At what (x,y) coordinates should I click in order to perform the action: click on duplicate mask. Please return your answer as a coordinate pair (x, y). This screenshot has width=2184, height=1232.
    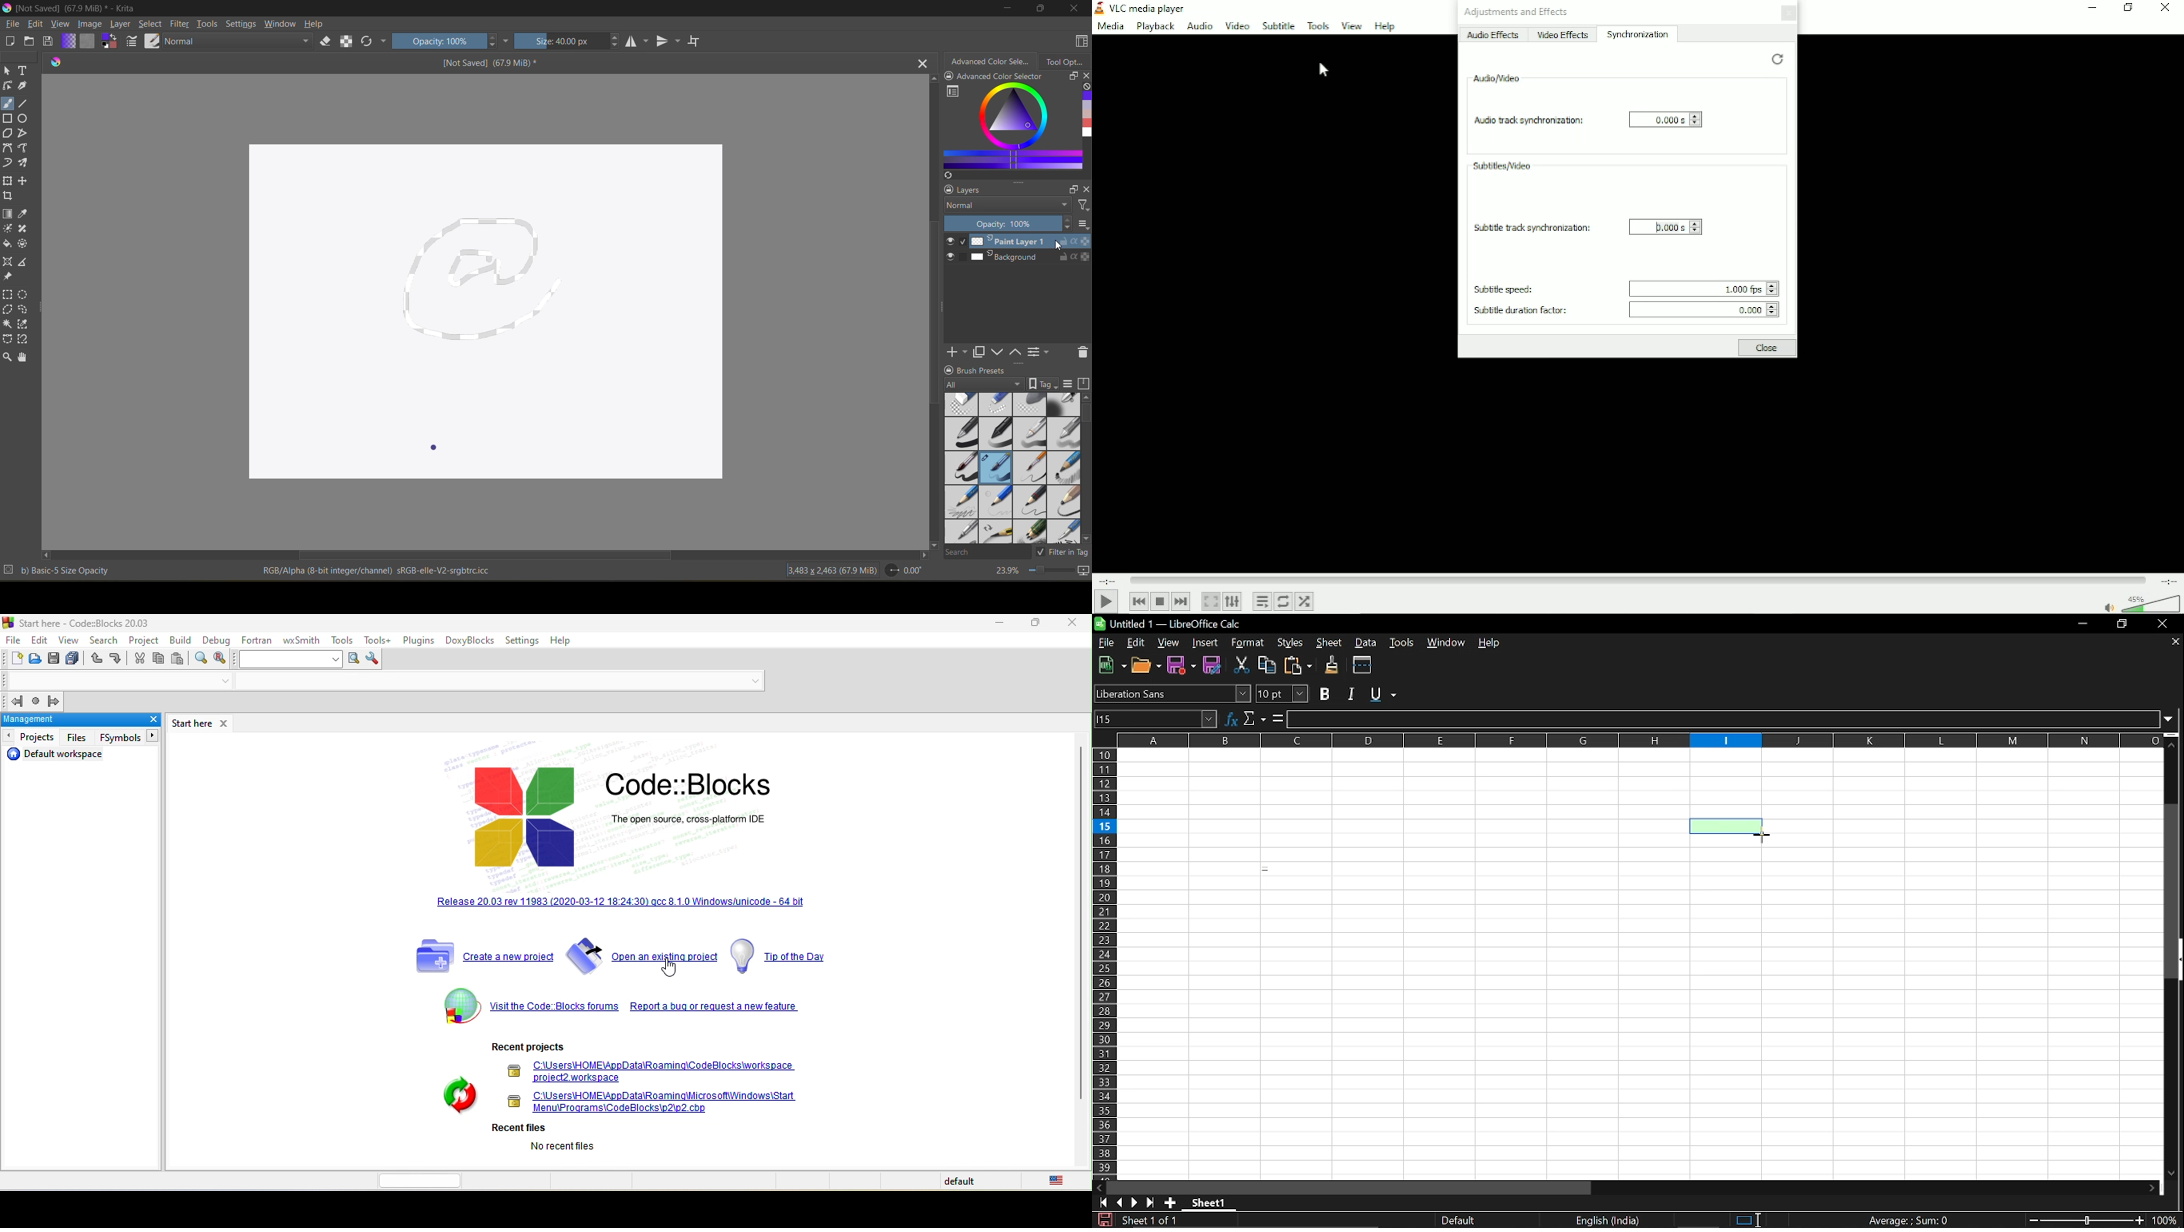
    Looking at the image, I should click on (979, 353).